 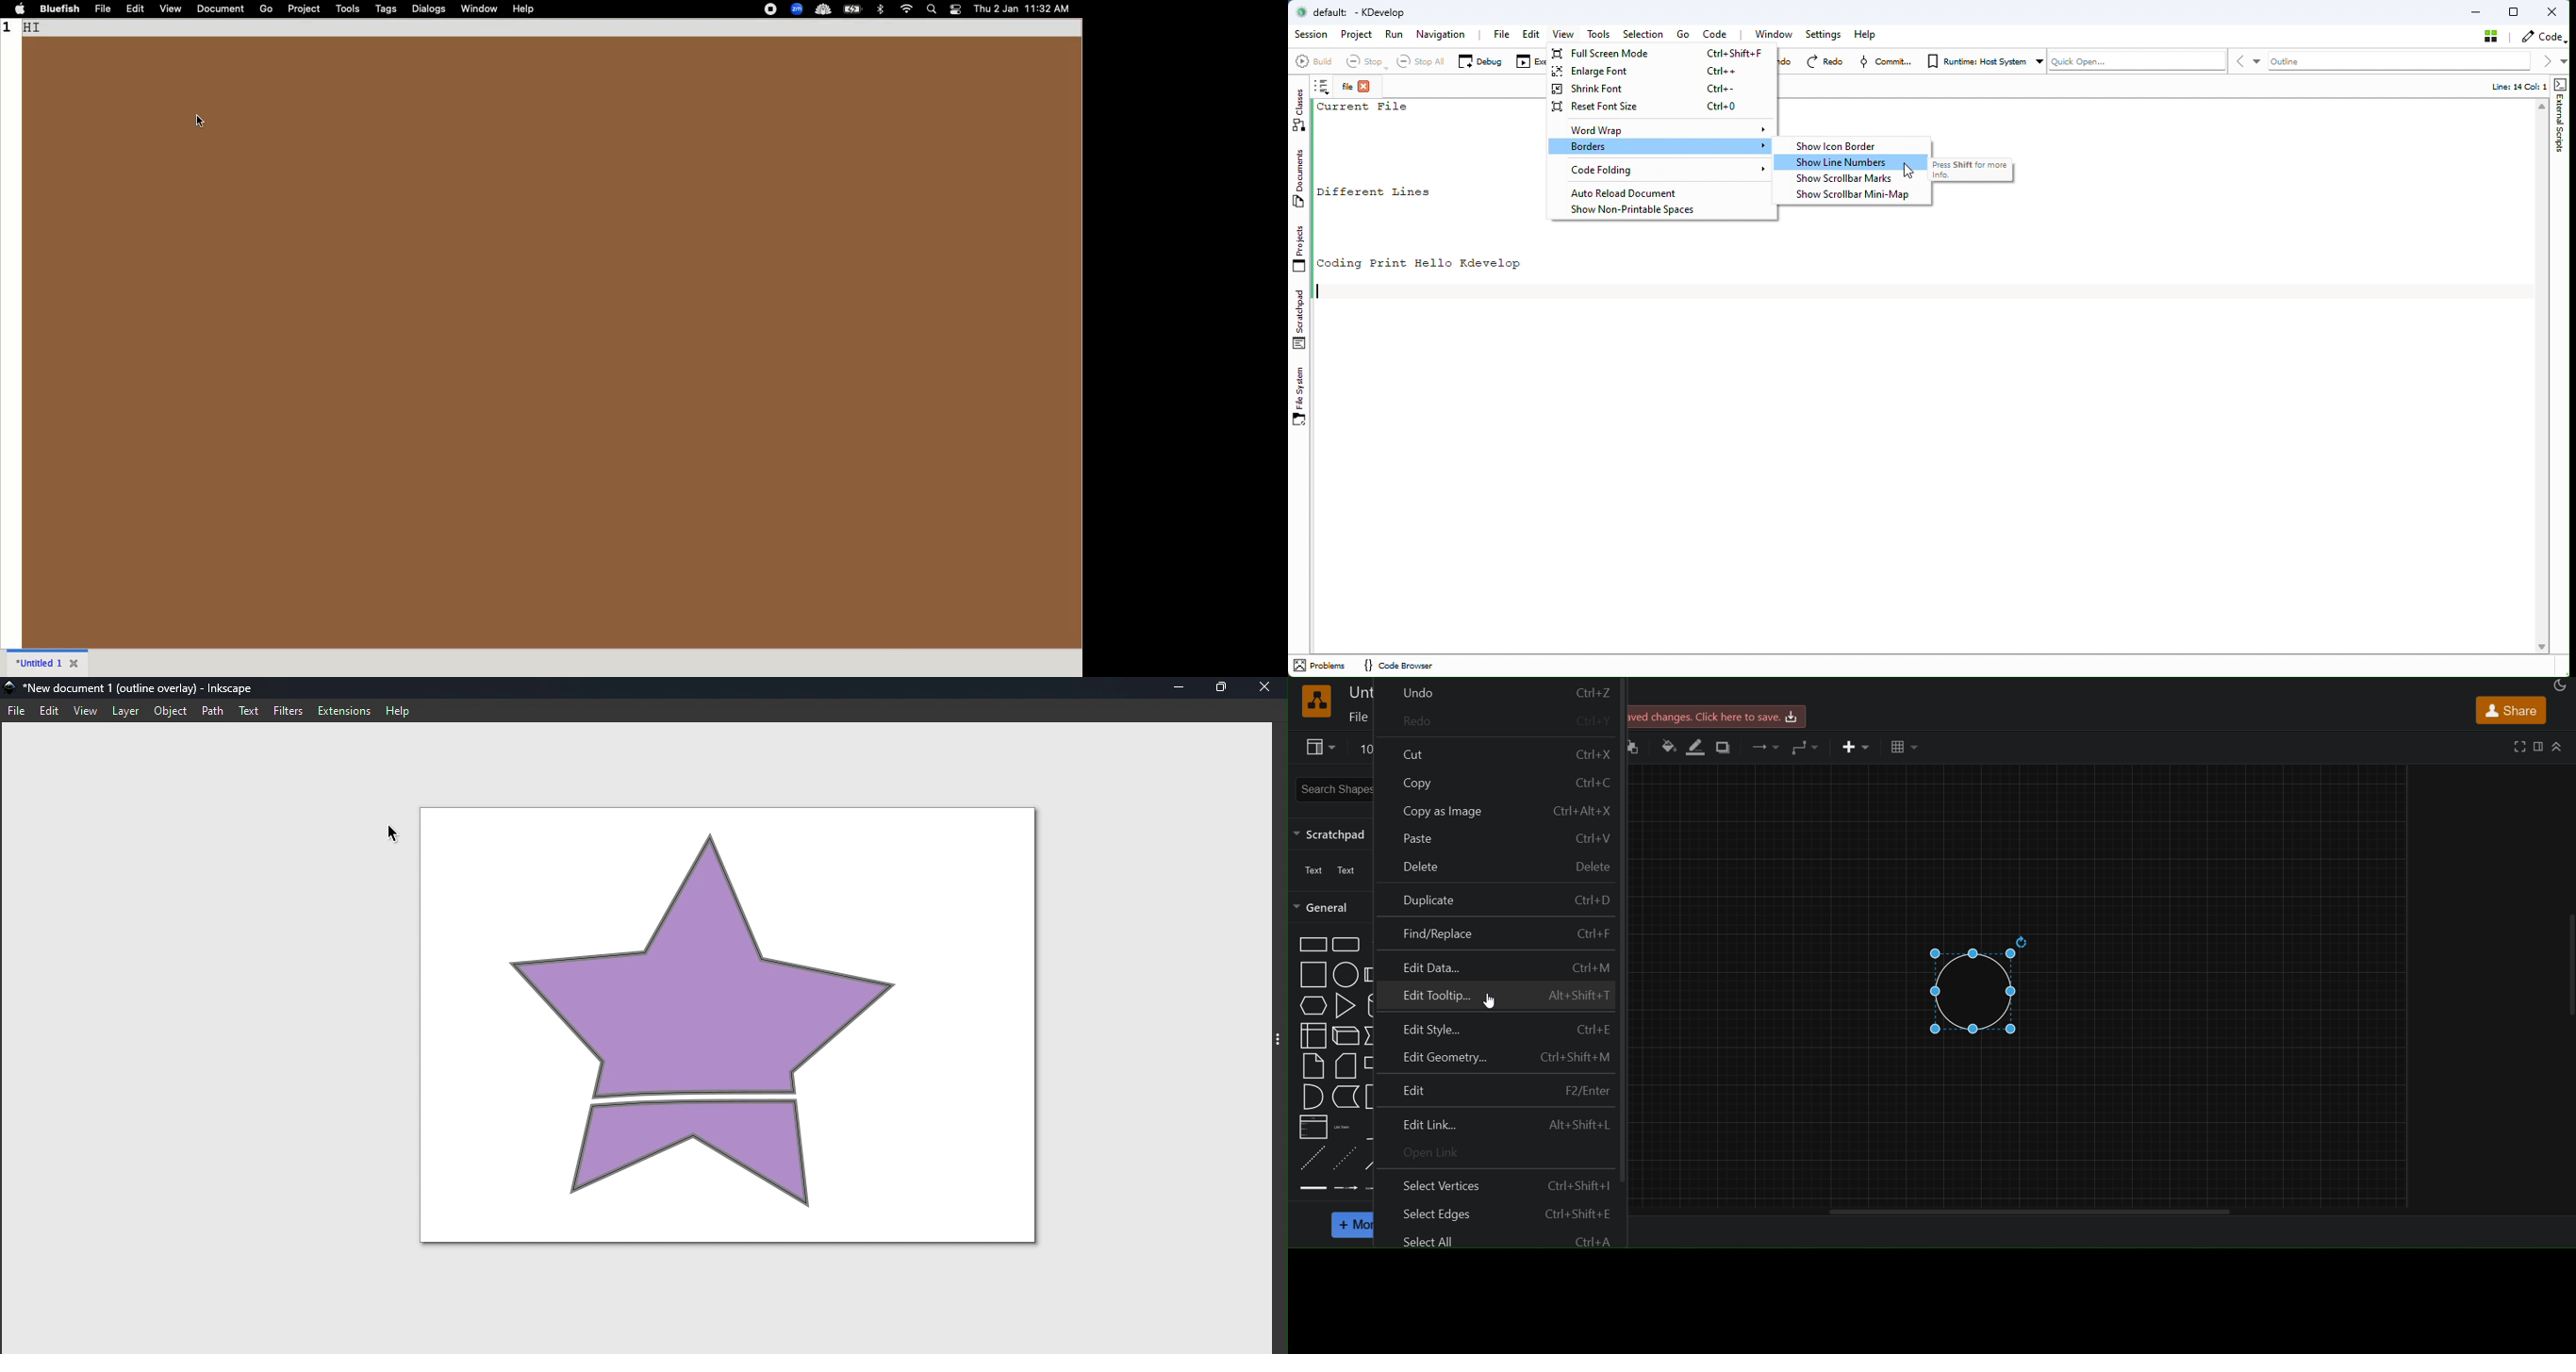 What do you see at coordinates (1266, 687) in the screenshot?
I see `Close` at bounding box center [1266, 687].